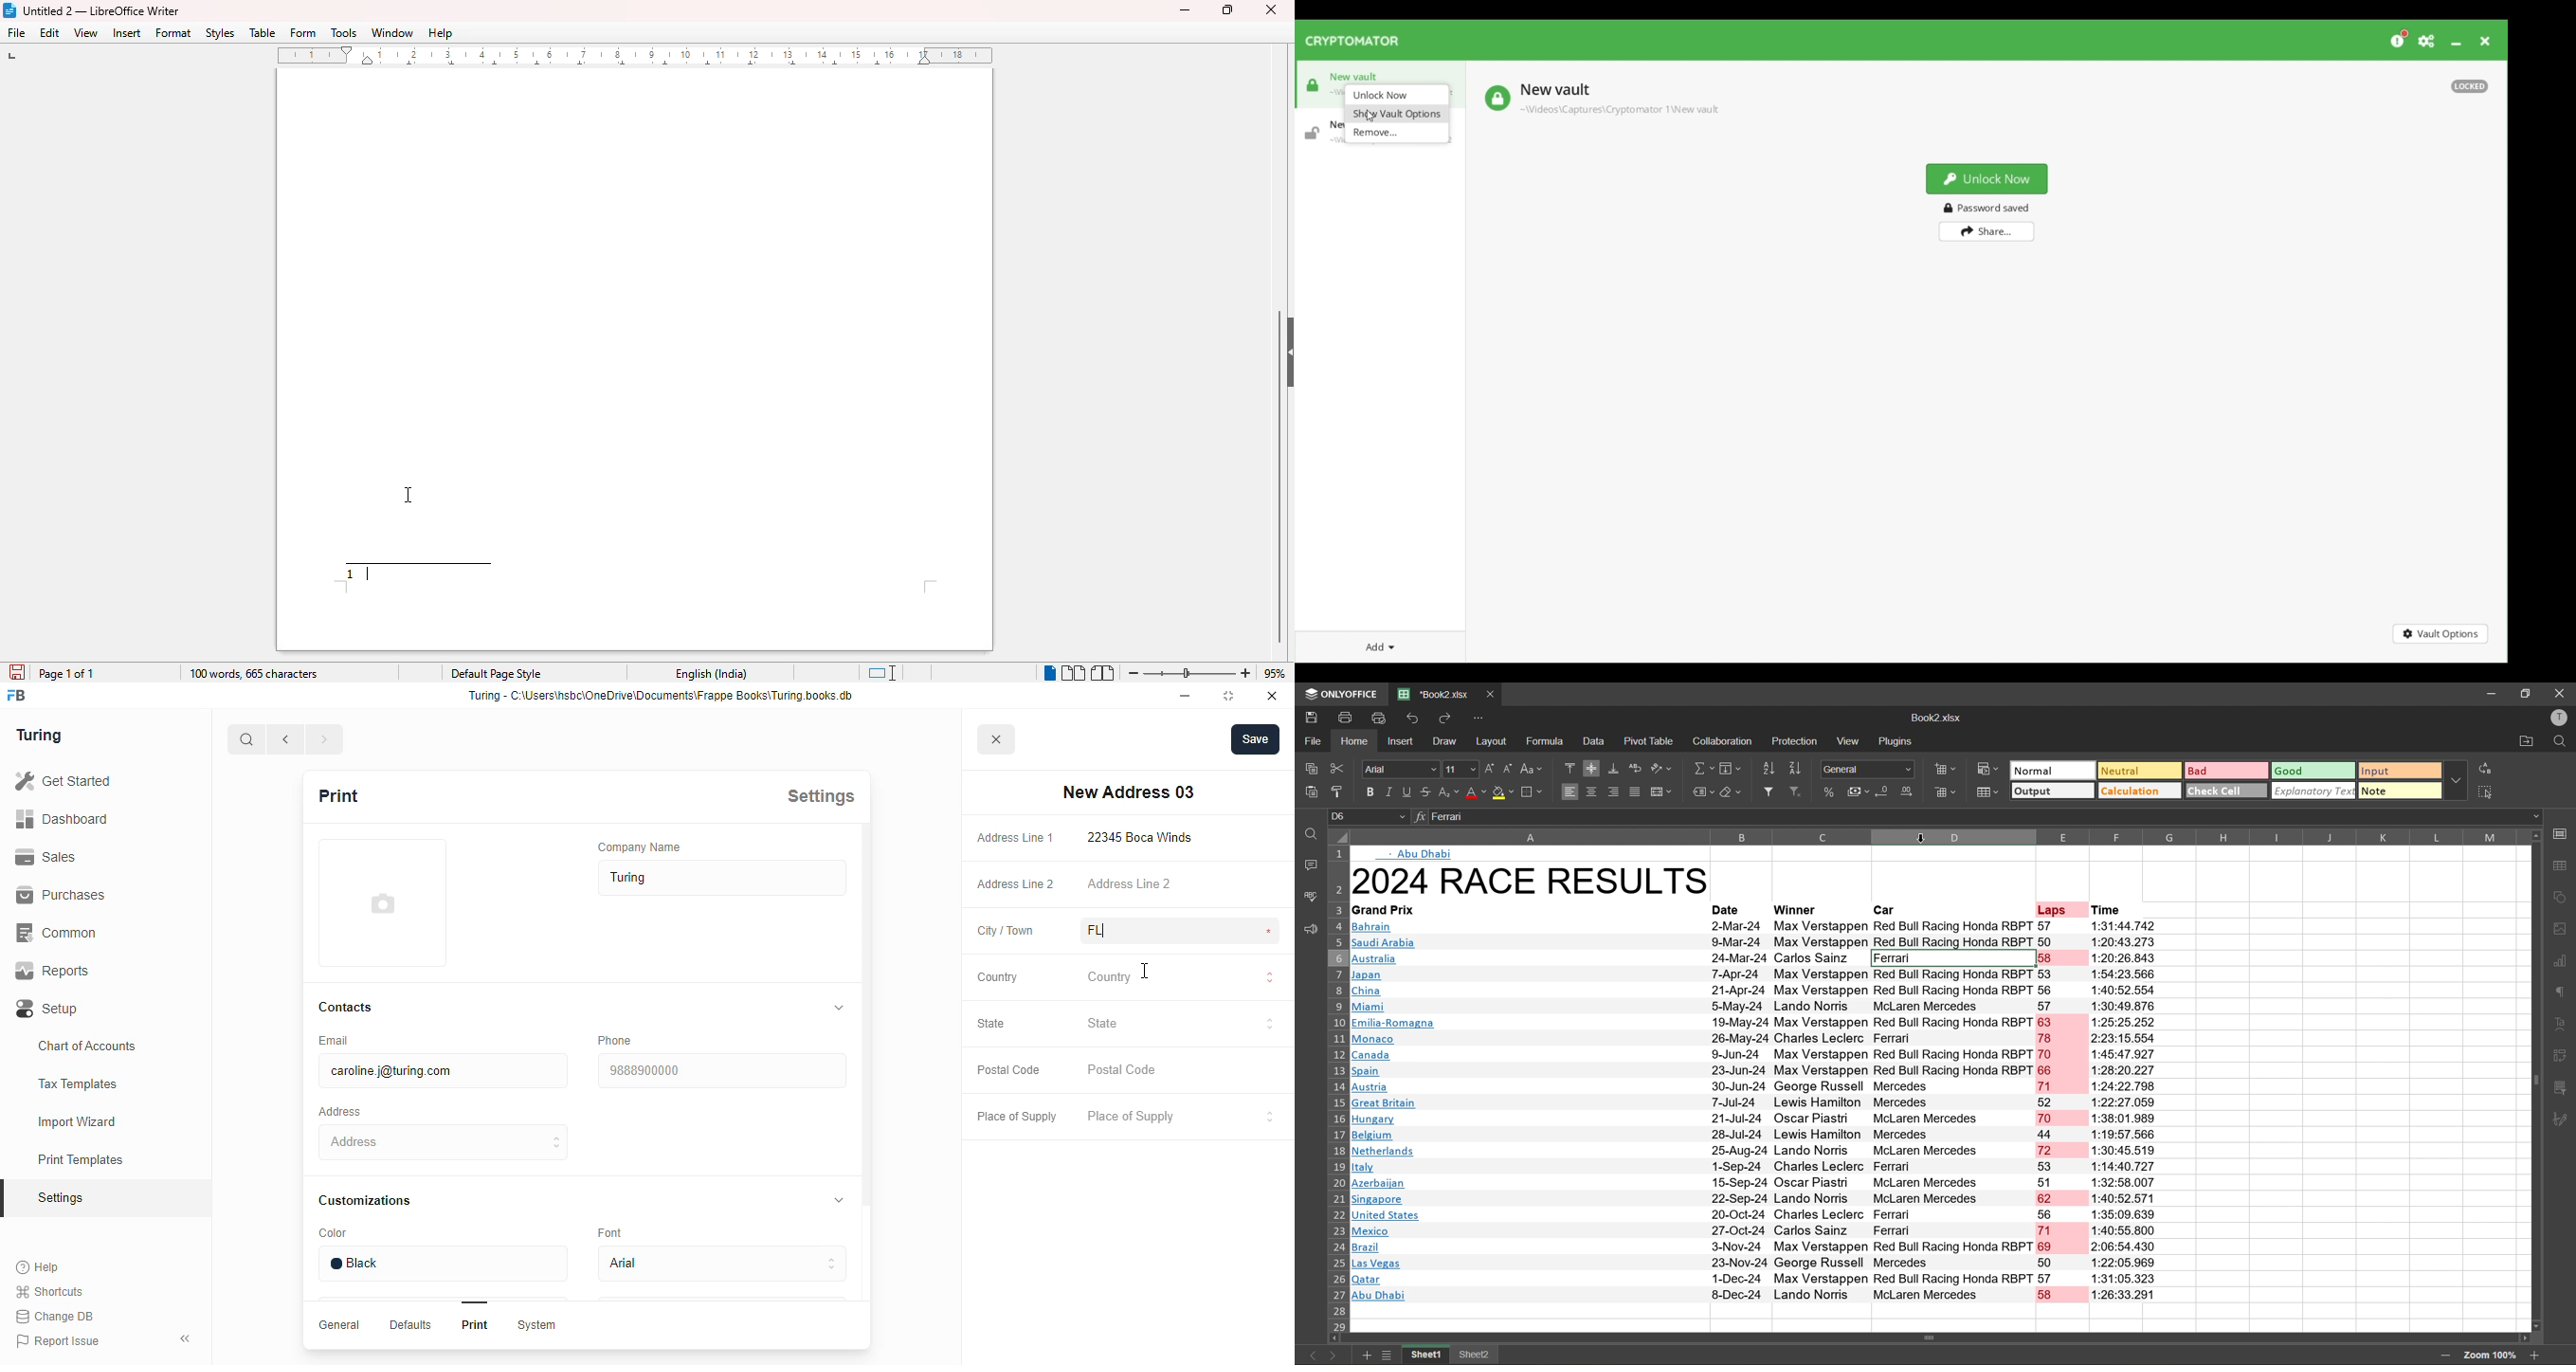 The image size is (2576, 1372). Describe the element at coordinates (1755, 1248) in the screenshot. I see `IB razil 3-Nov-24 Max Verstappen Red Bull Racing Honda RBPT 69 2:06:54.430` at that location.